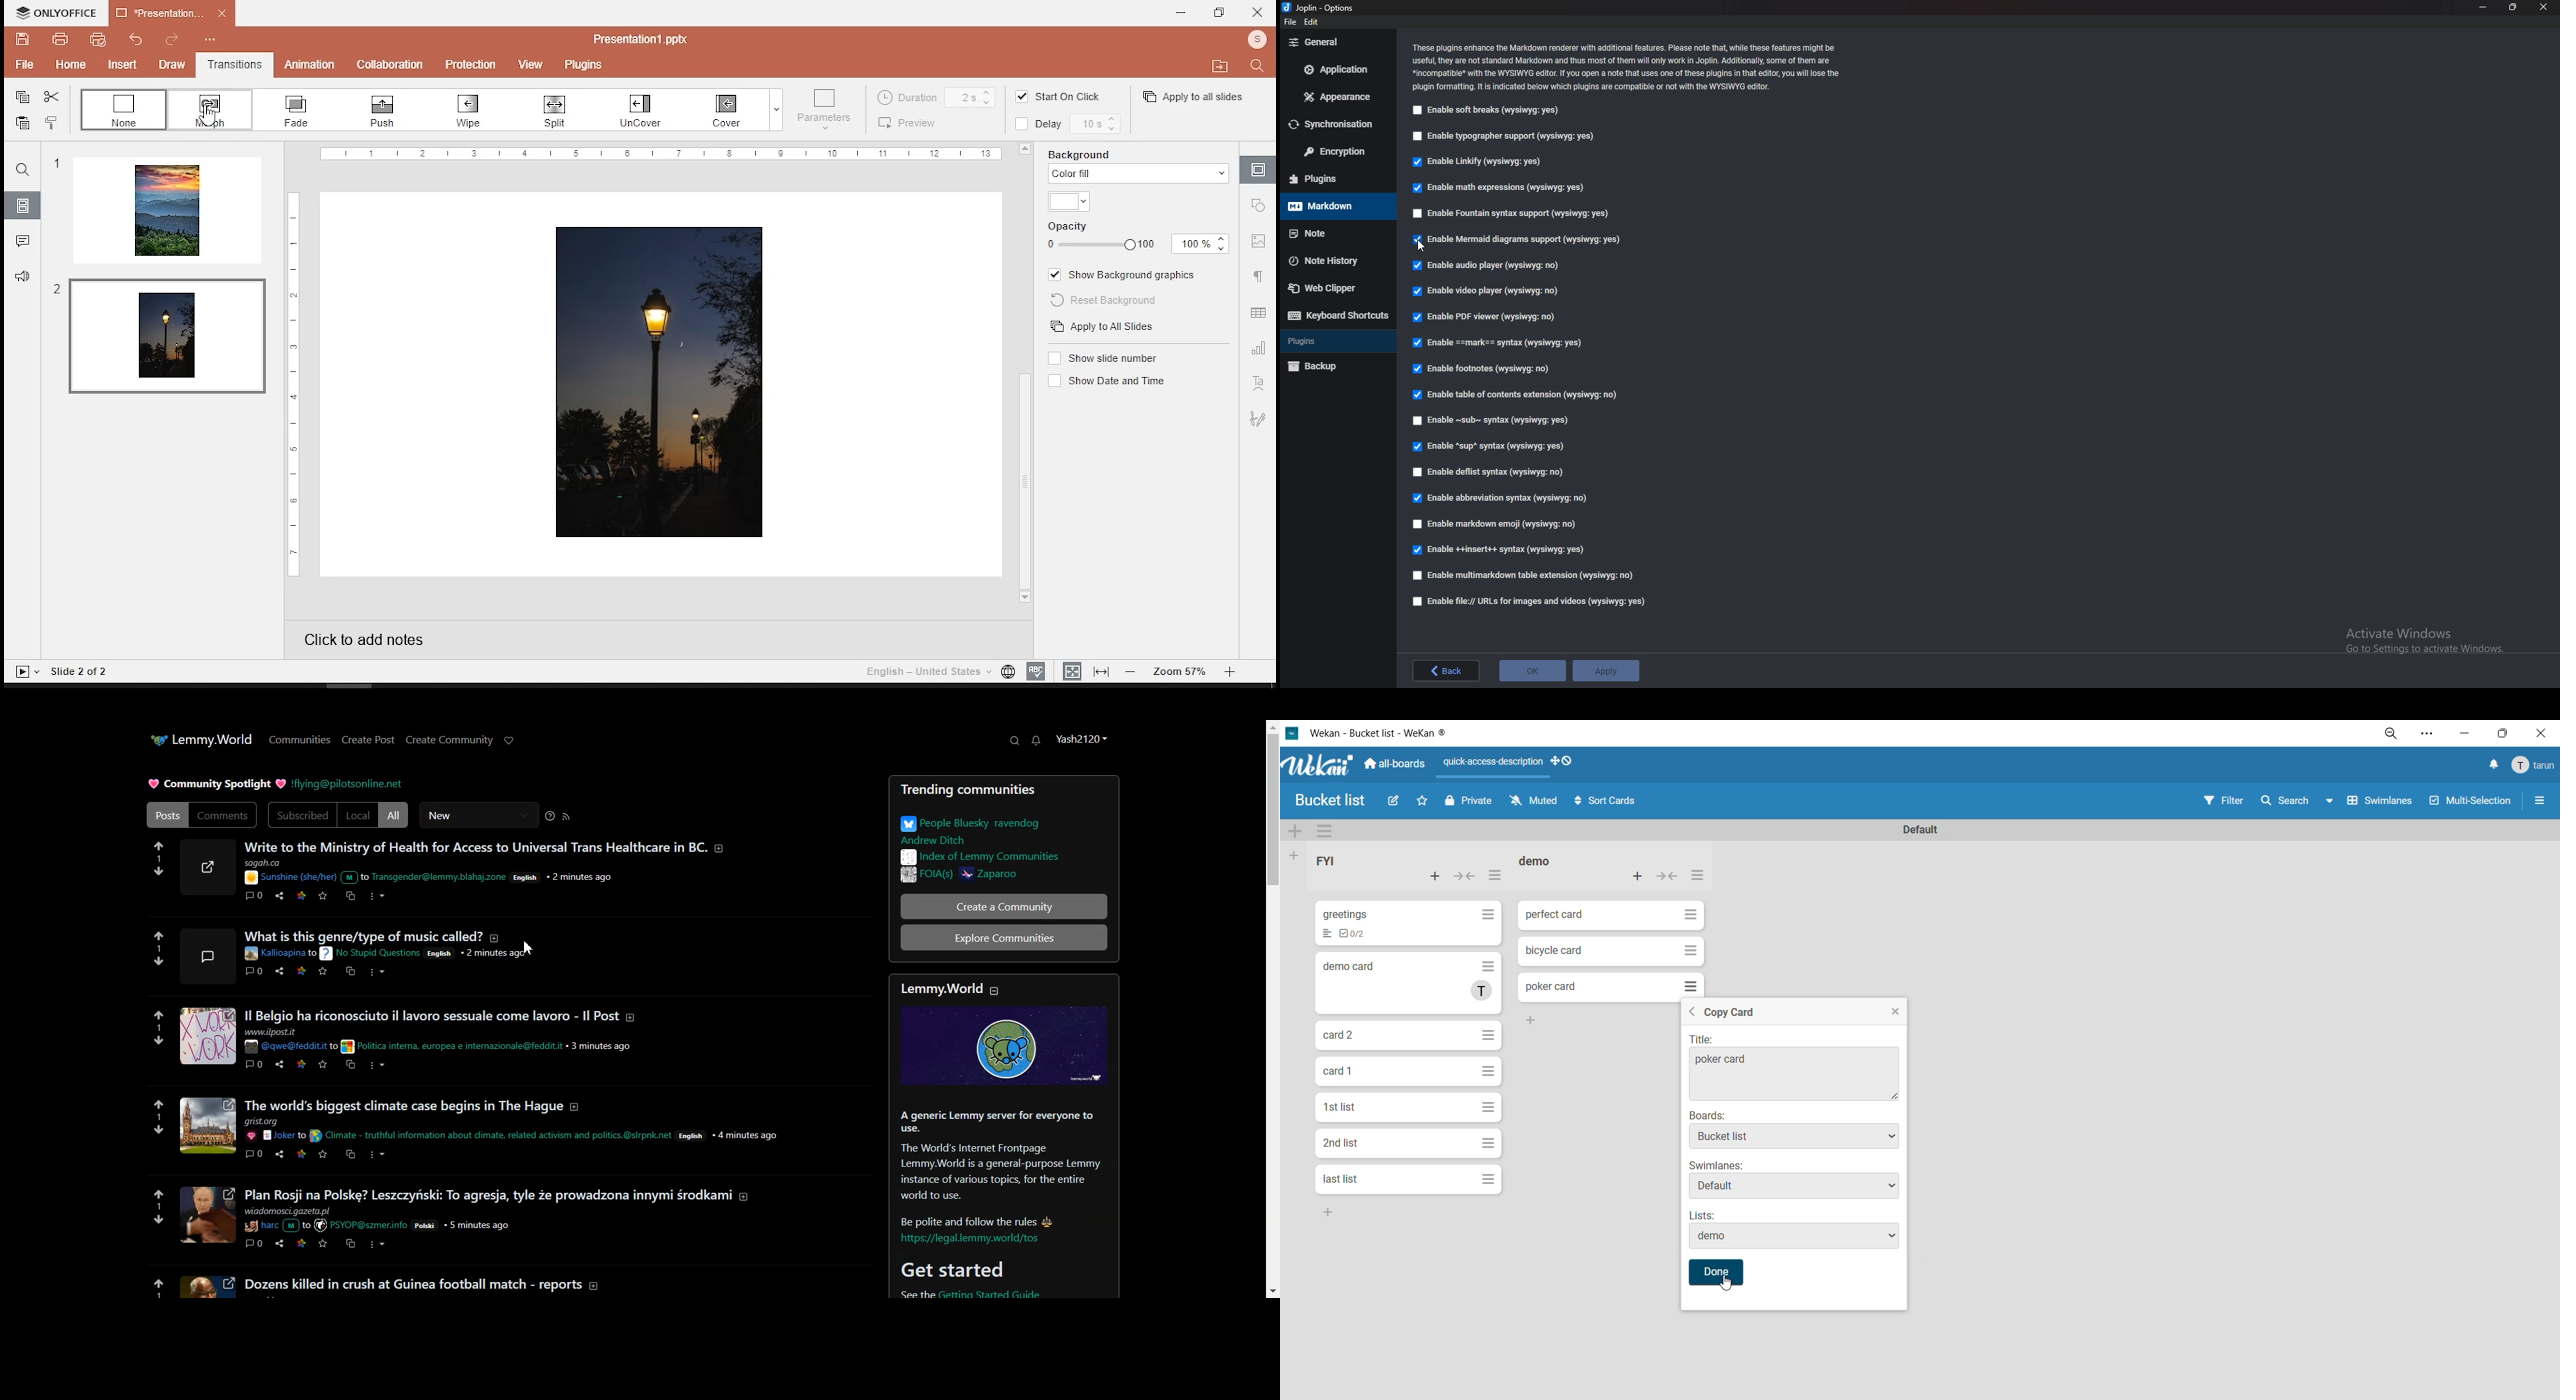 The height and width of the screenshot is (1400, 2576). Describe the element at coordinates (125, 111) in the screenshot. I see `subscript` at that location.